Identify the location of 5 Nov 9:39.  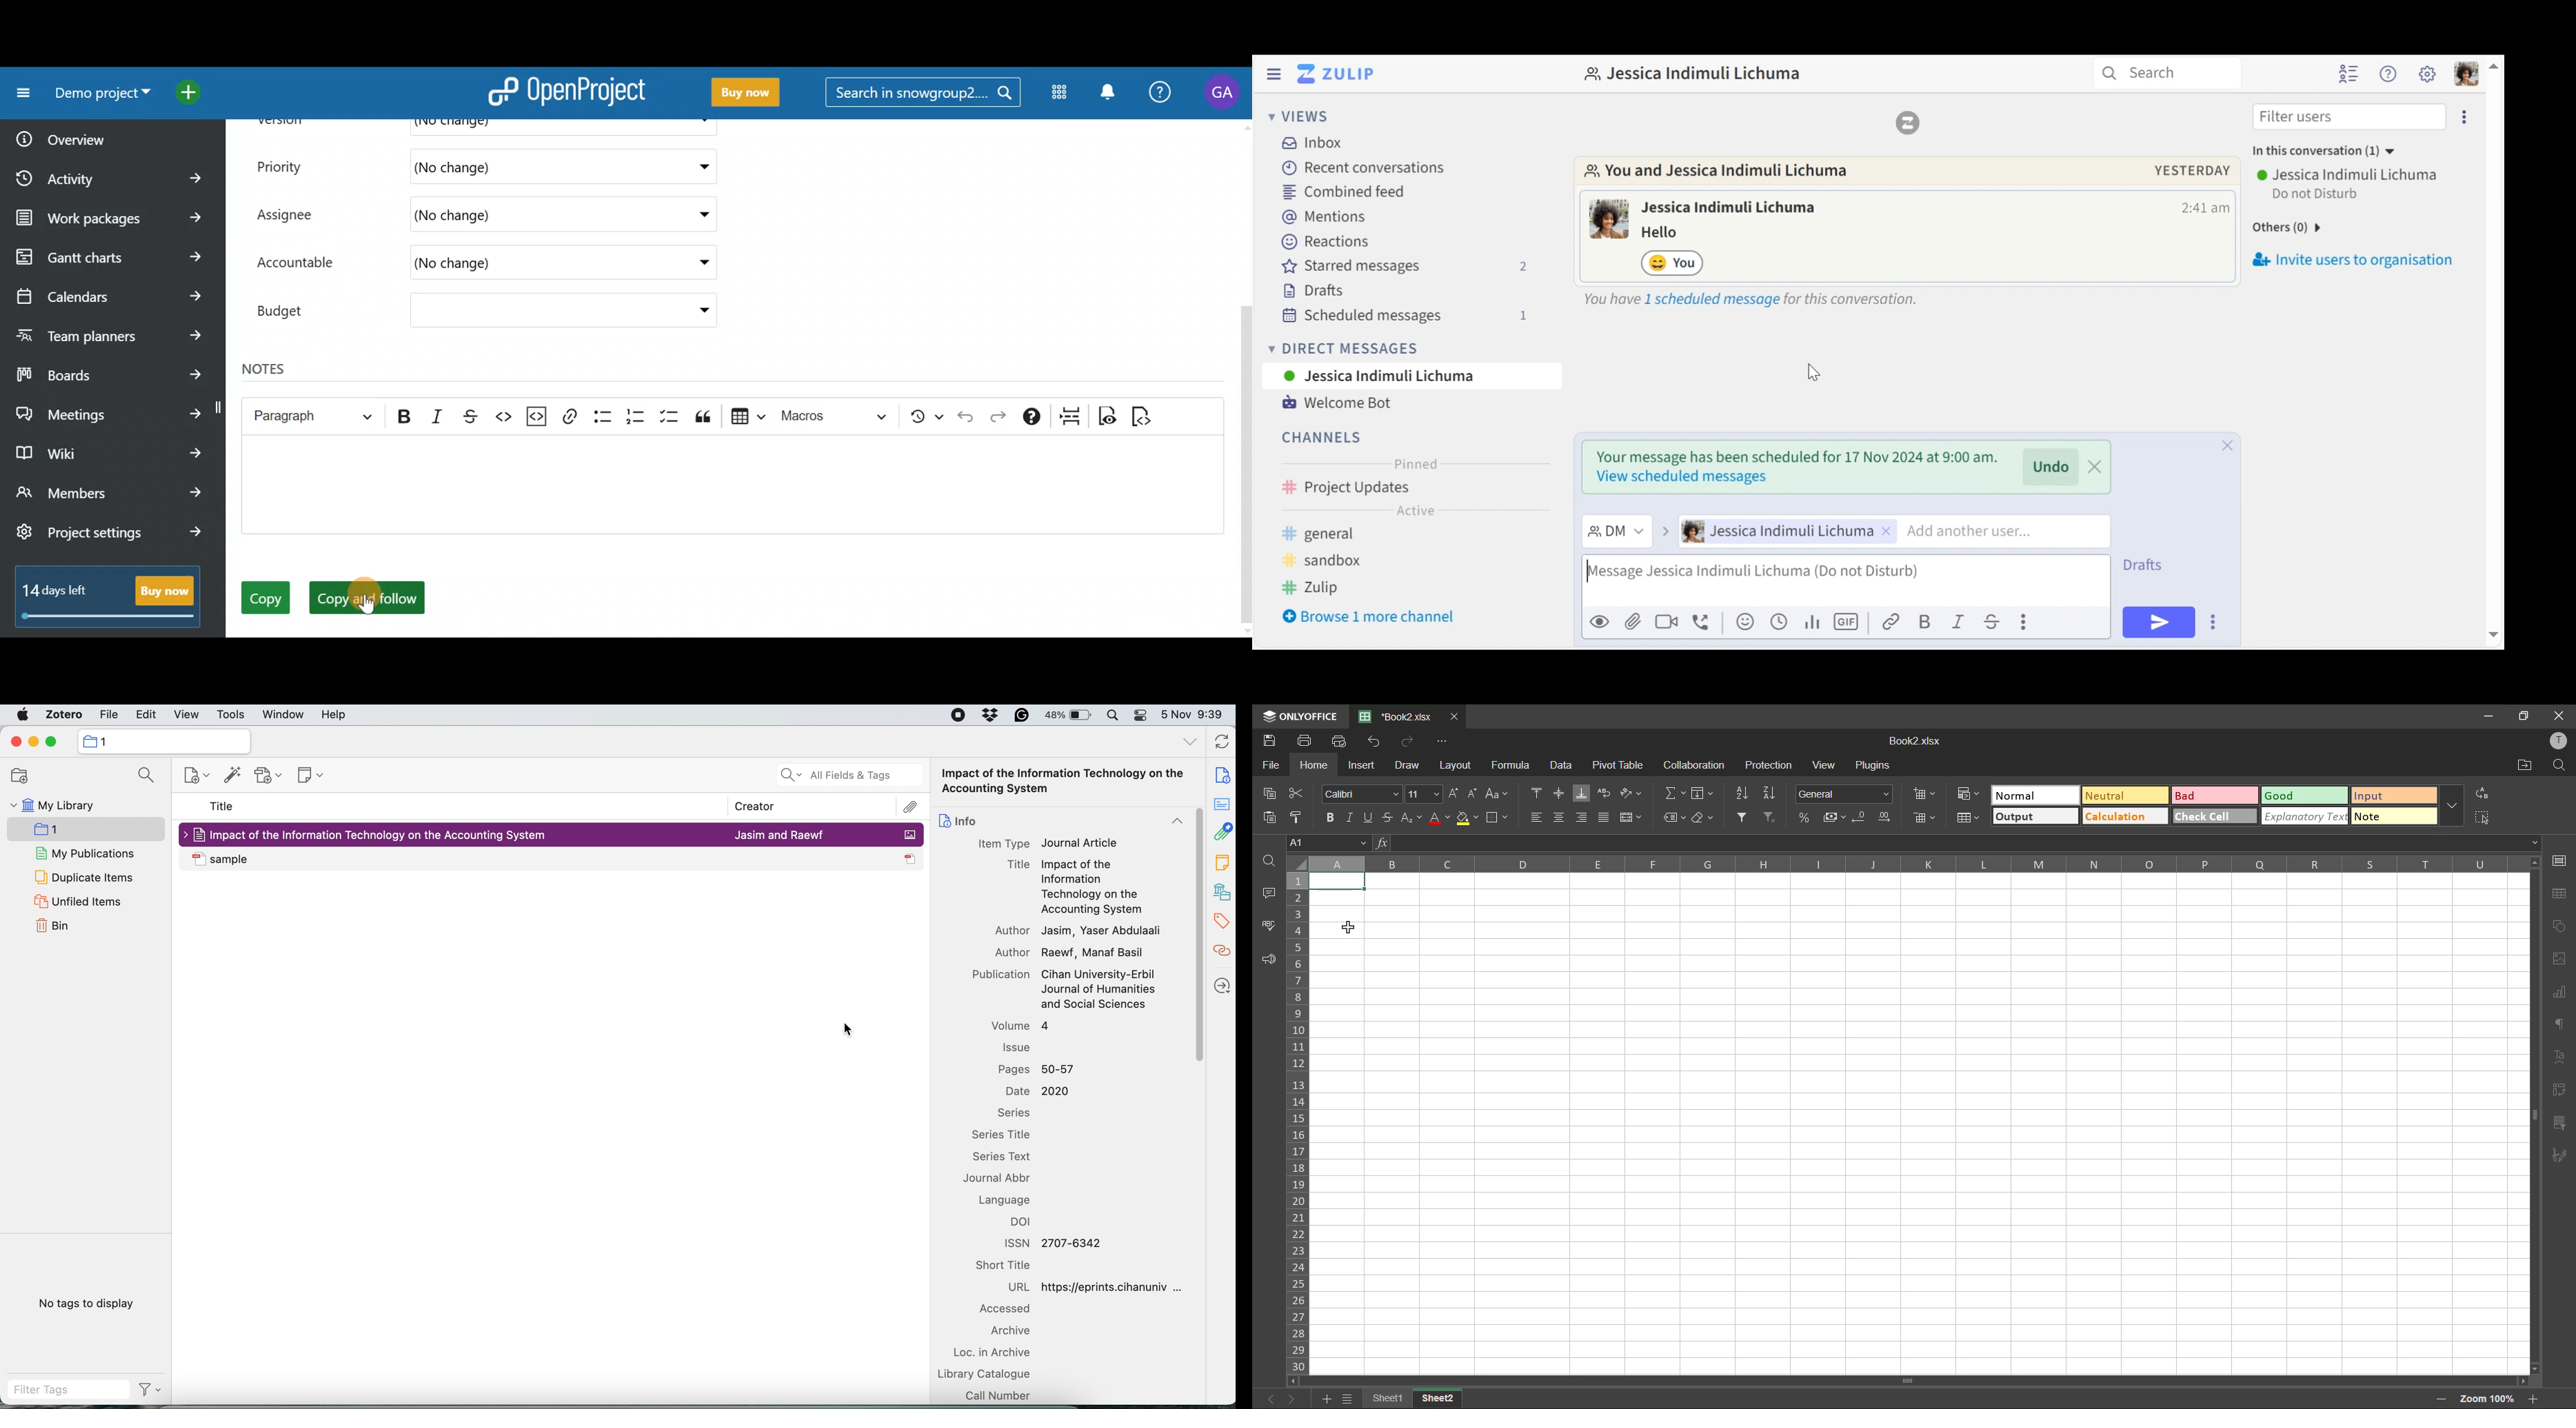
(1194, 714).